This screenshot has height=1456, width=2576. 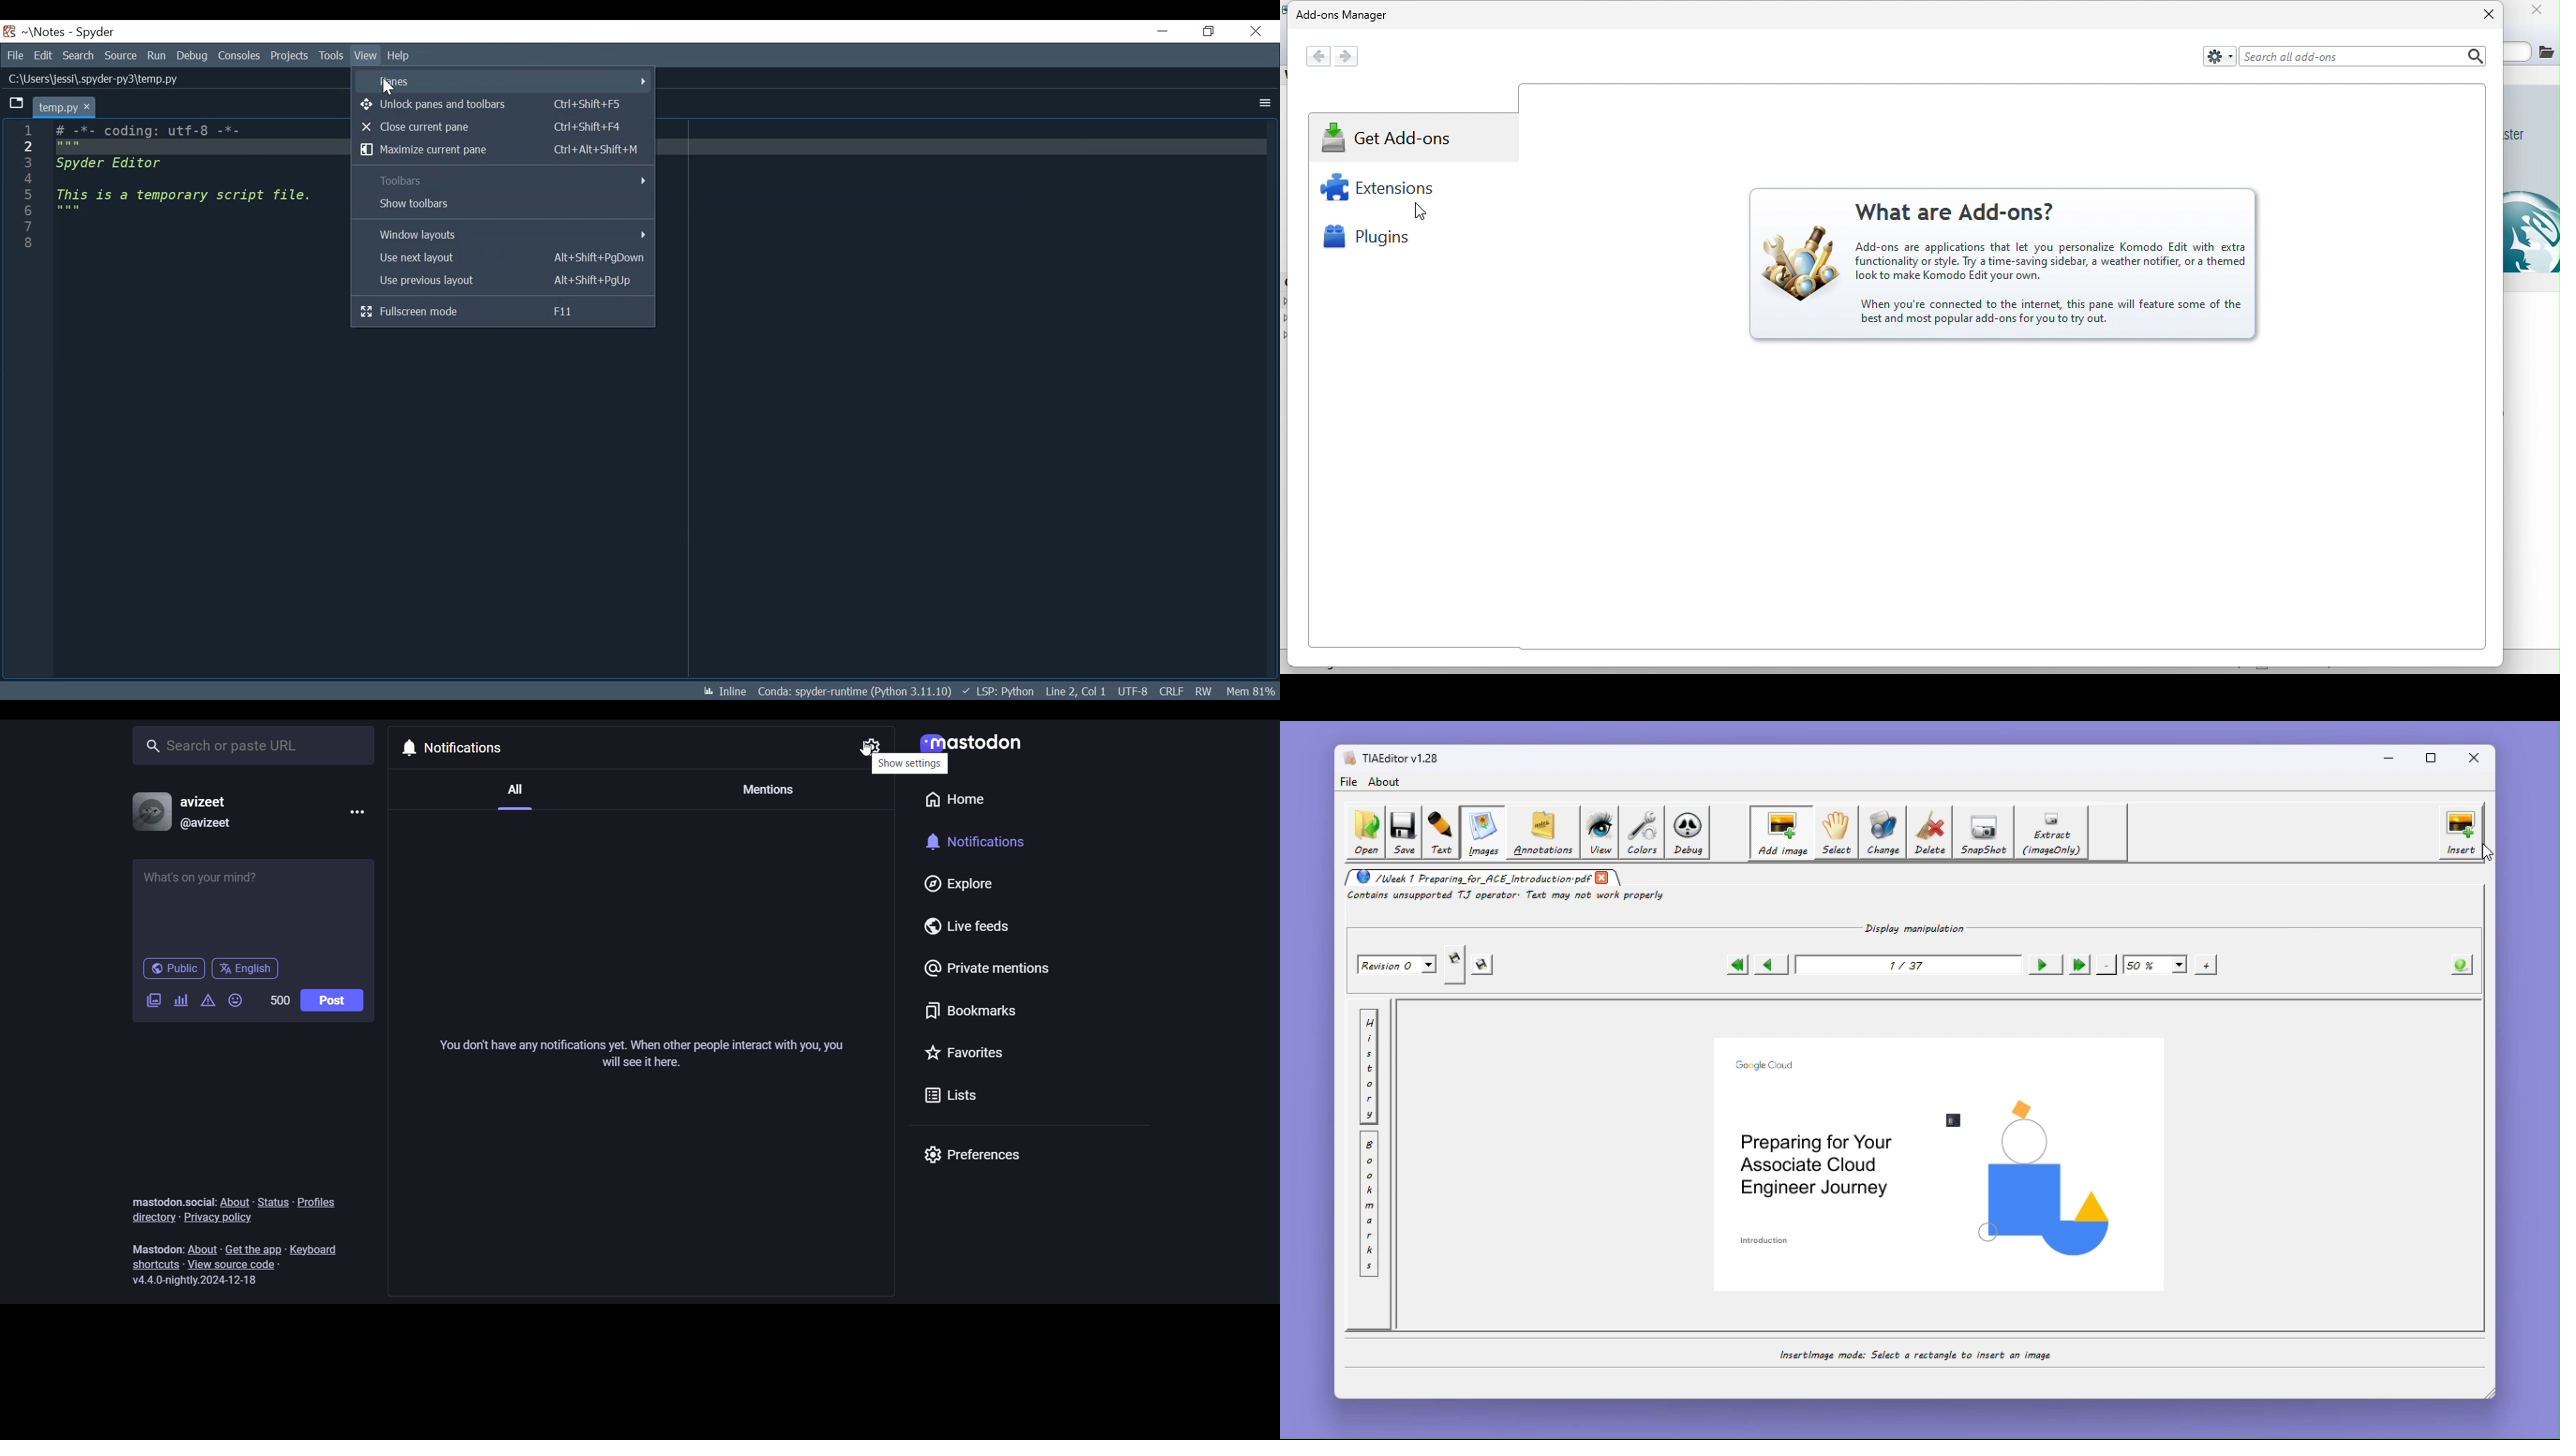 What do you see at coordinates (969, 746) in the screenshot?
I see `logo` at bounding box center [969, 746].